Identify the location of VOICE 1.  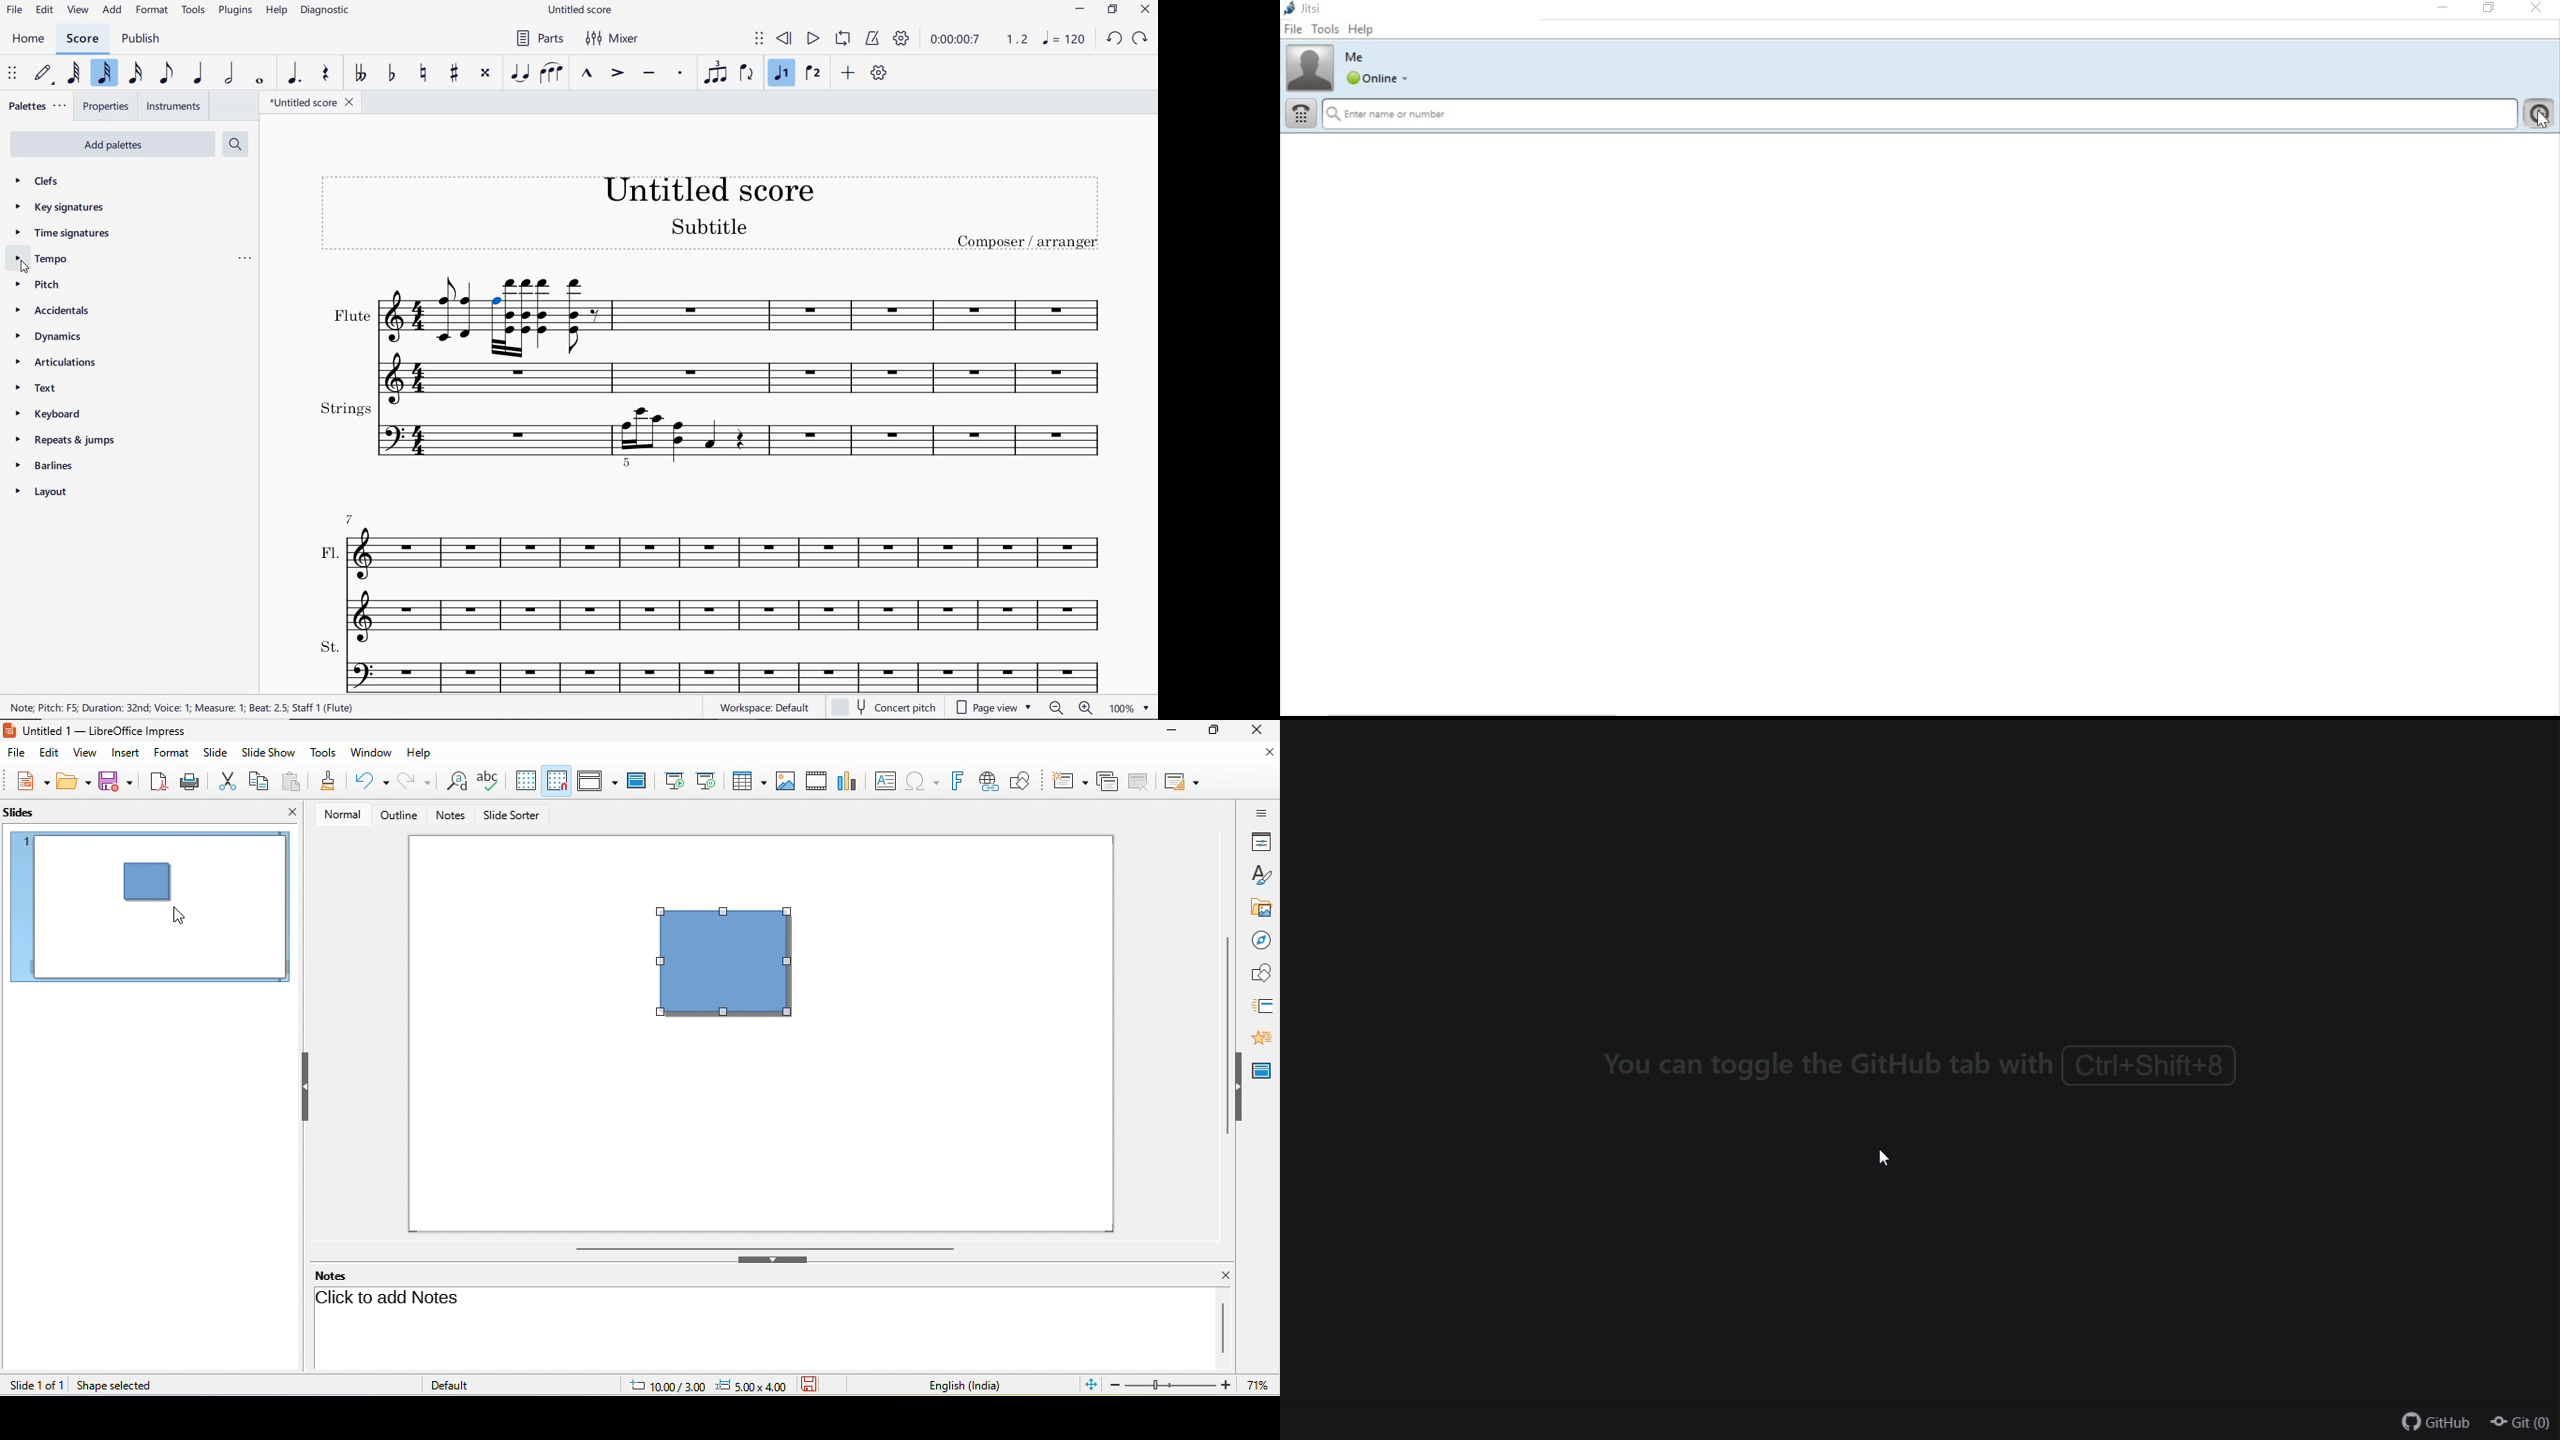
(781, 74).